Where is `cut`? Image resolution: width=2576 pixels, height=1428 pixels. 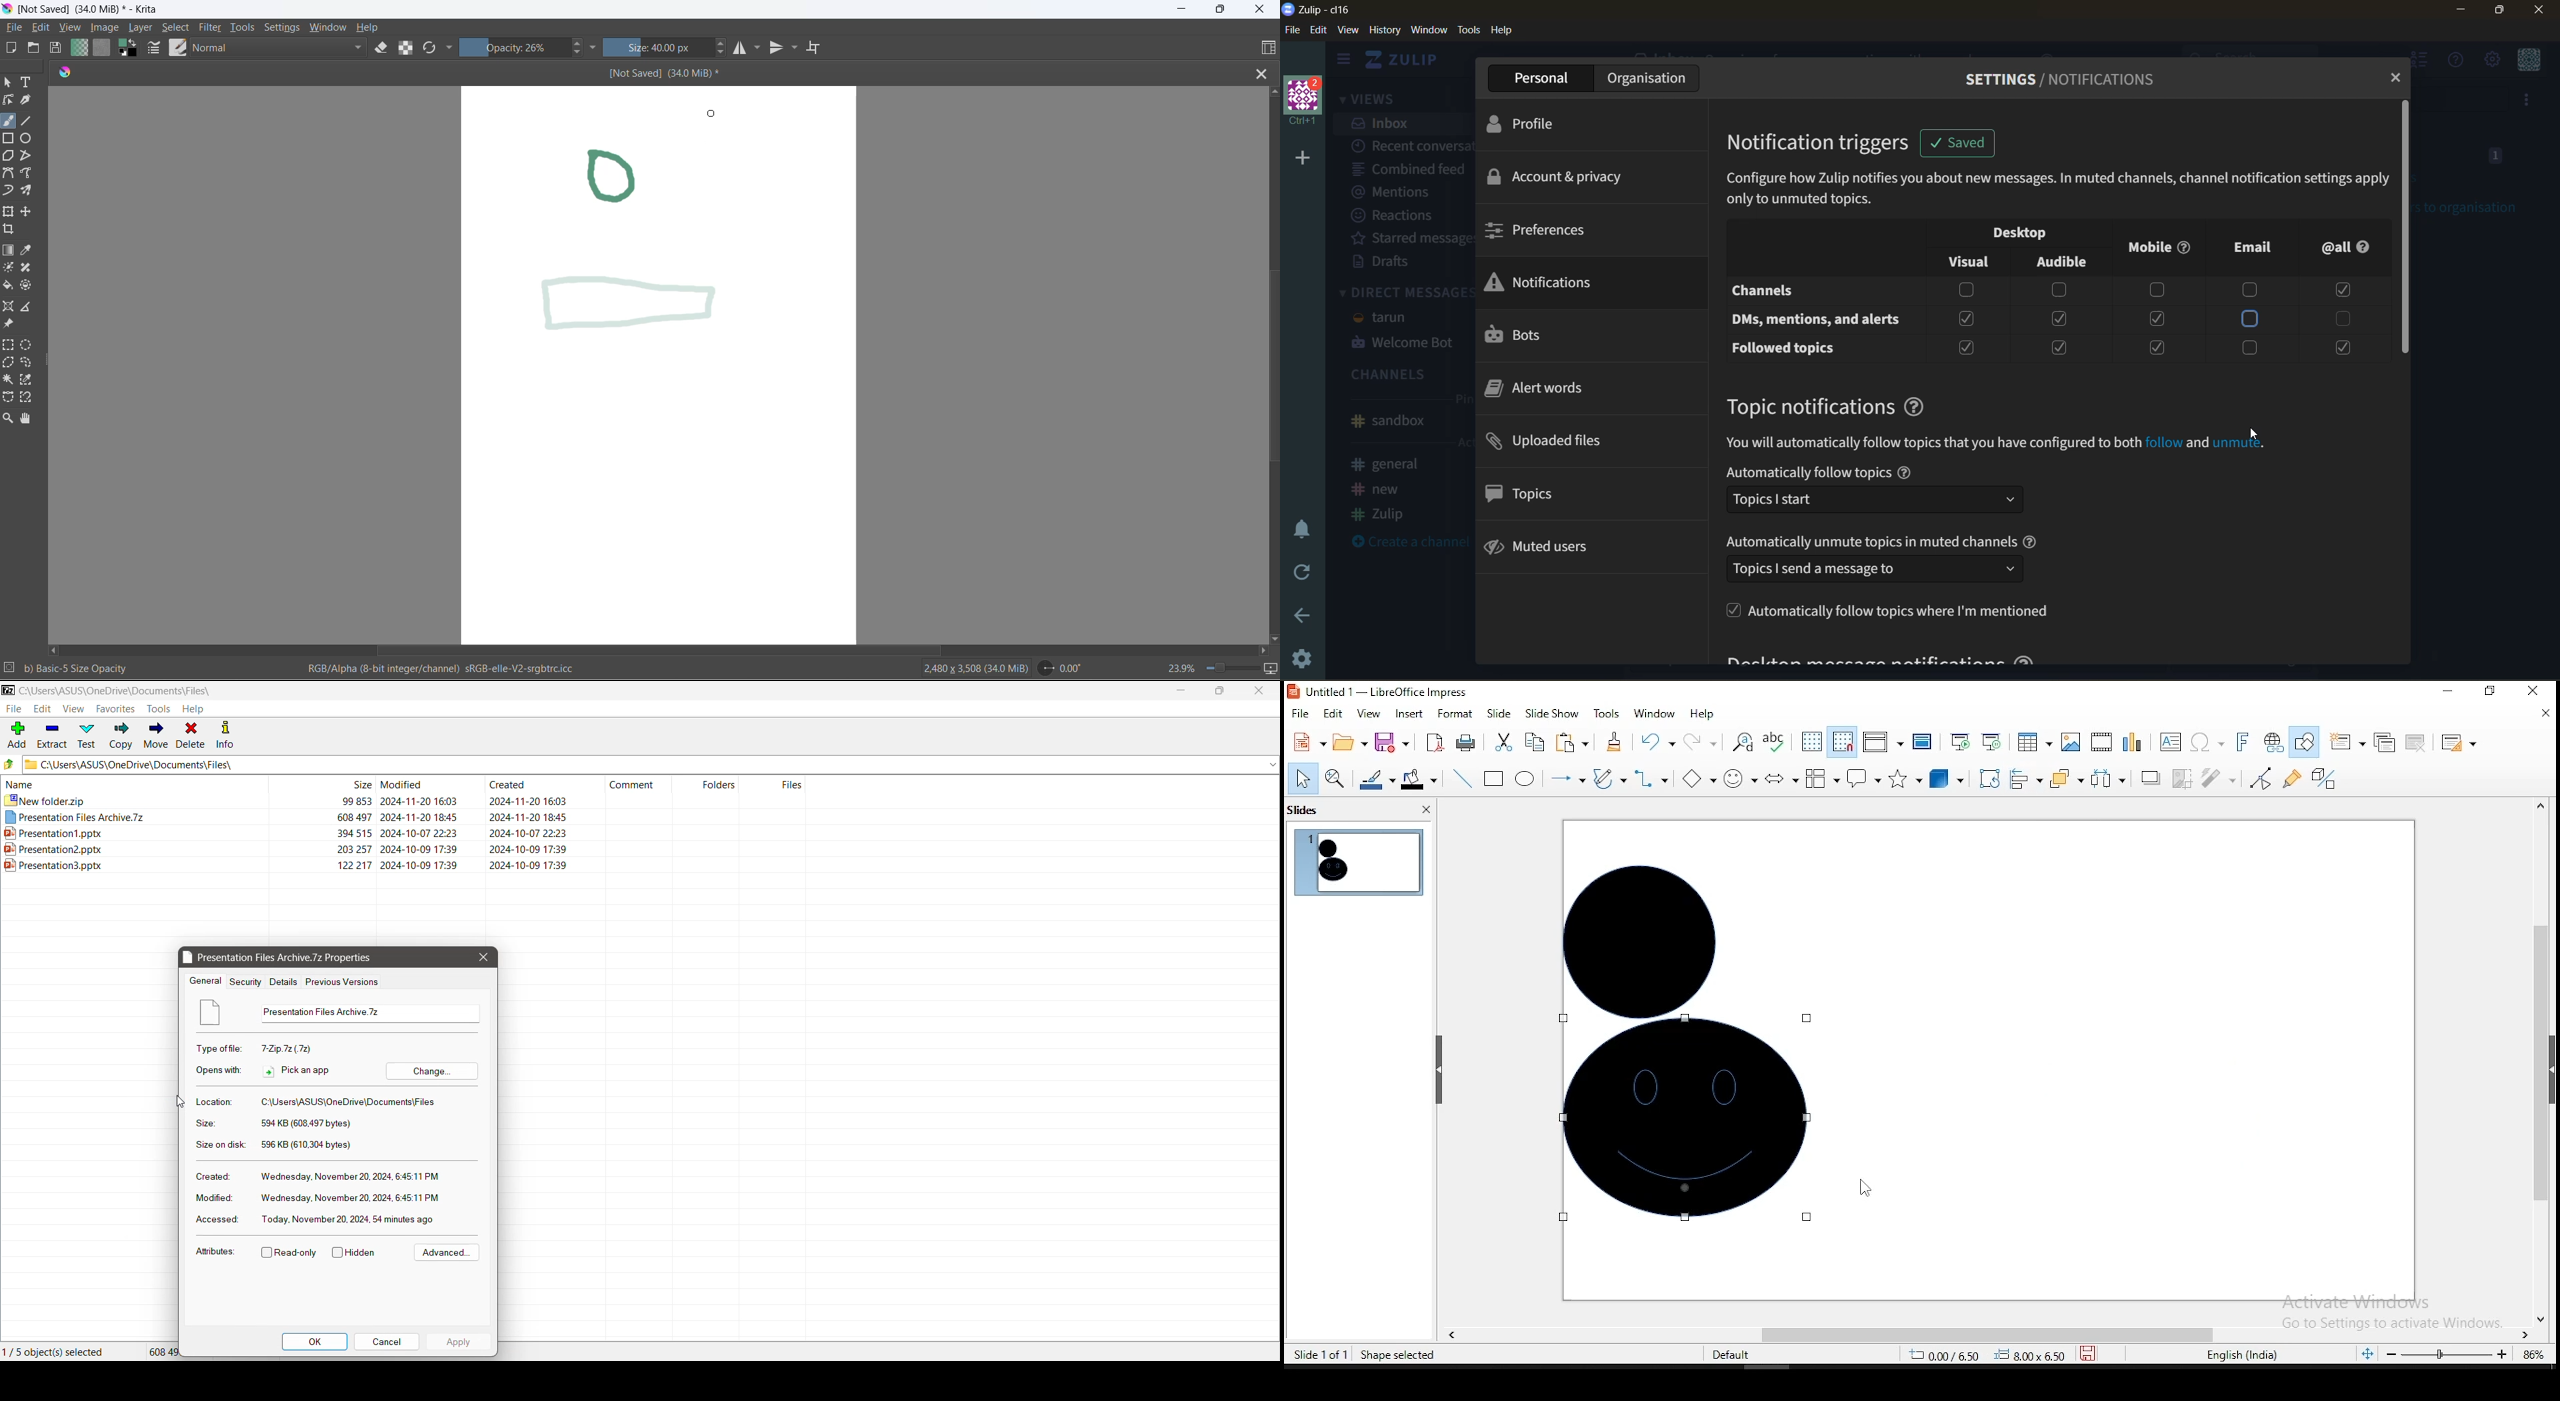 cut is located at coordinates (1503, 742).